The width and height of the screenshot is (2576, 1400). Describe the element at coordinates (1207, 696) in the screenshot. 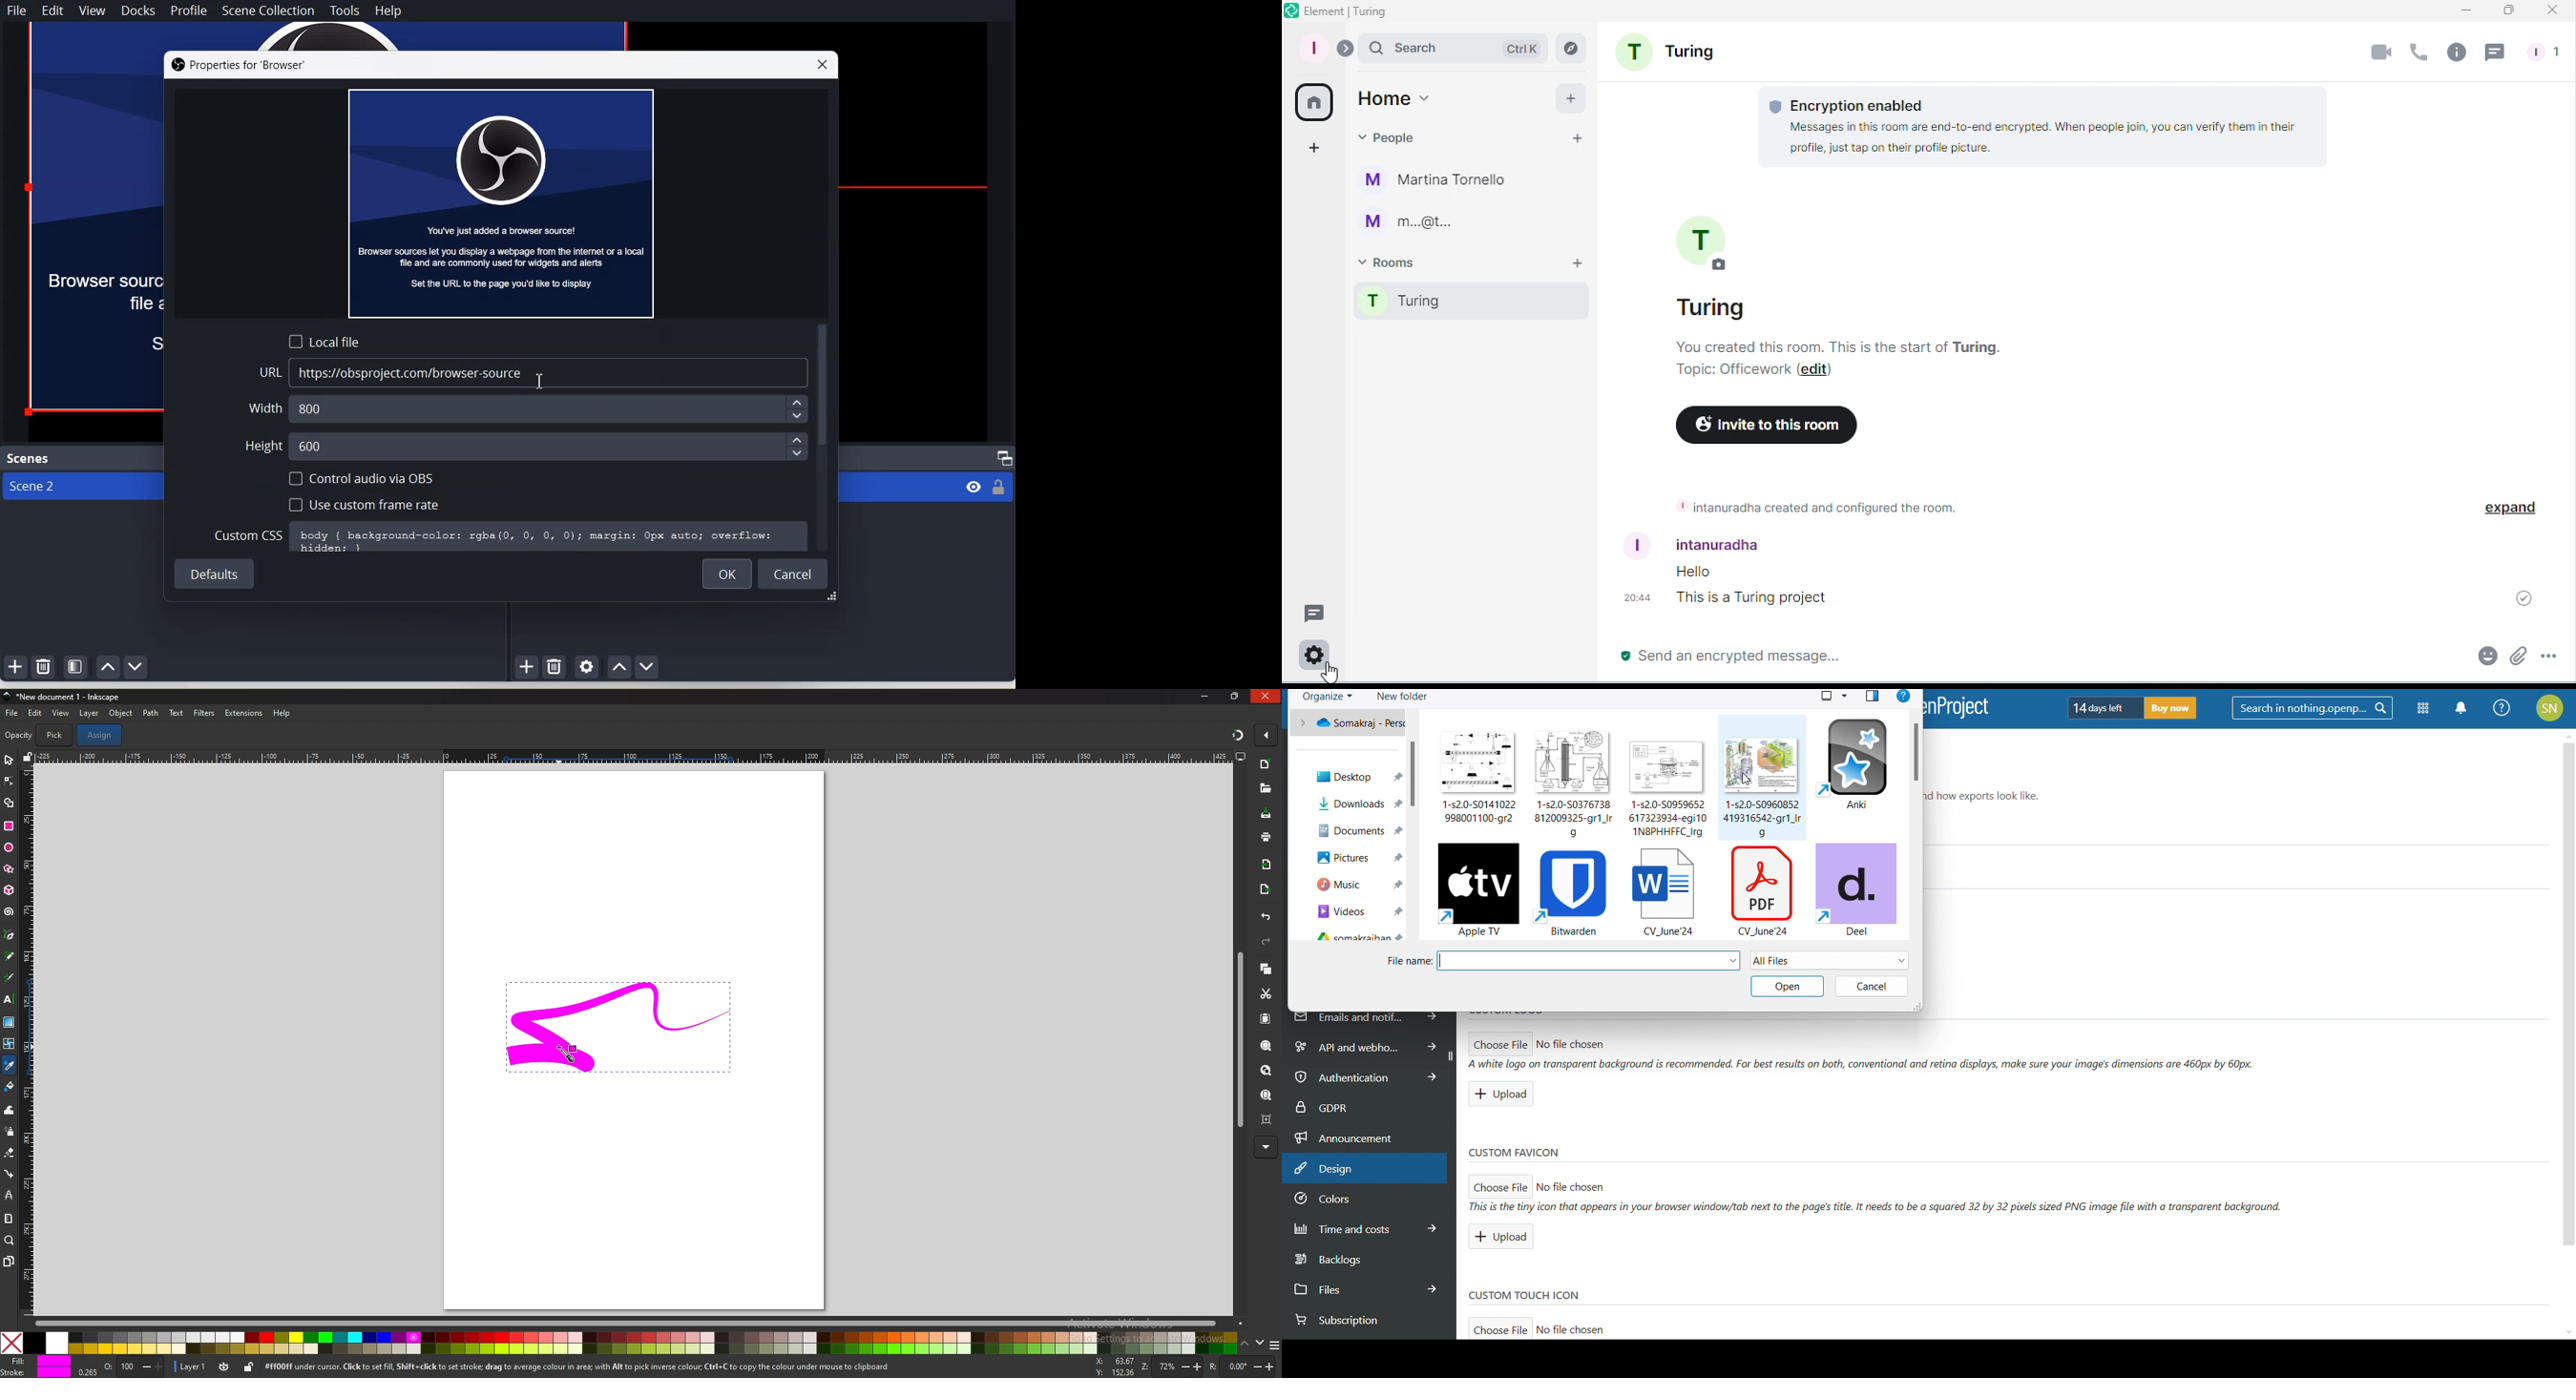

I see `minimize` at that location.